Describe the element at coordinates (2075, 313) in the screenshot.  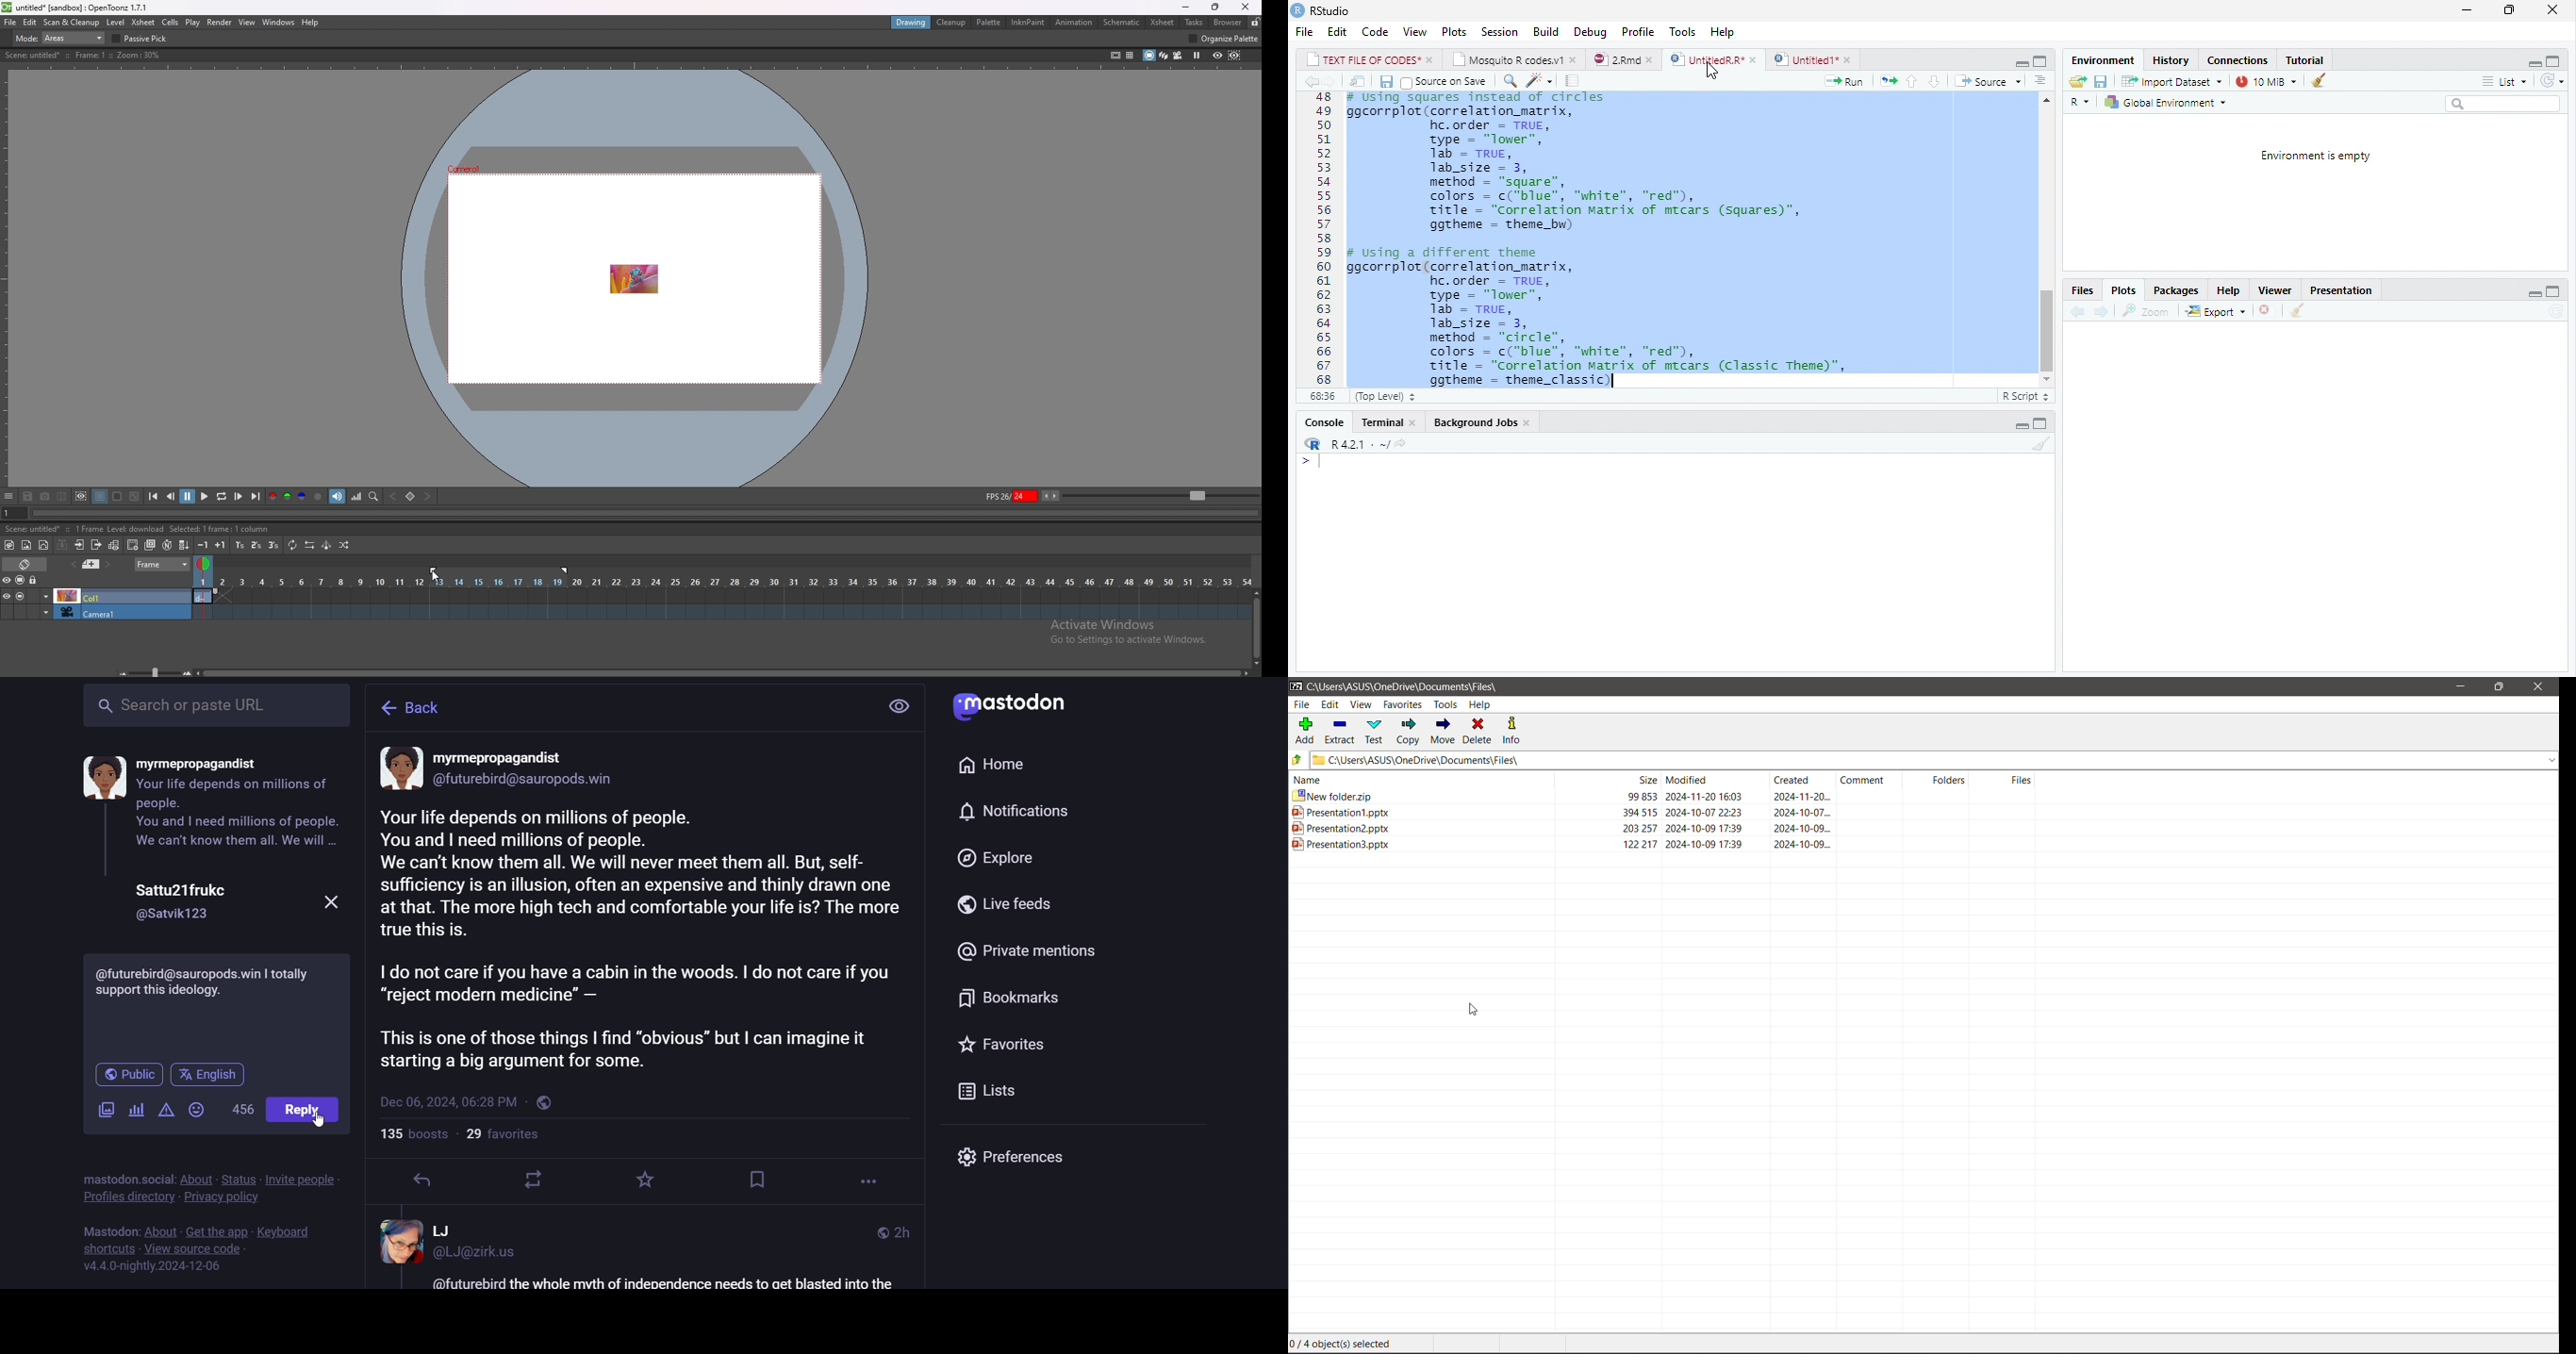
I see `go back` at that location.